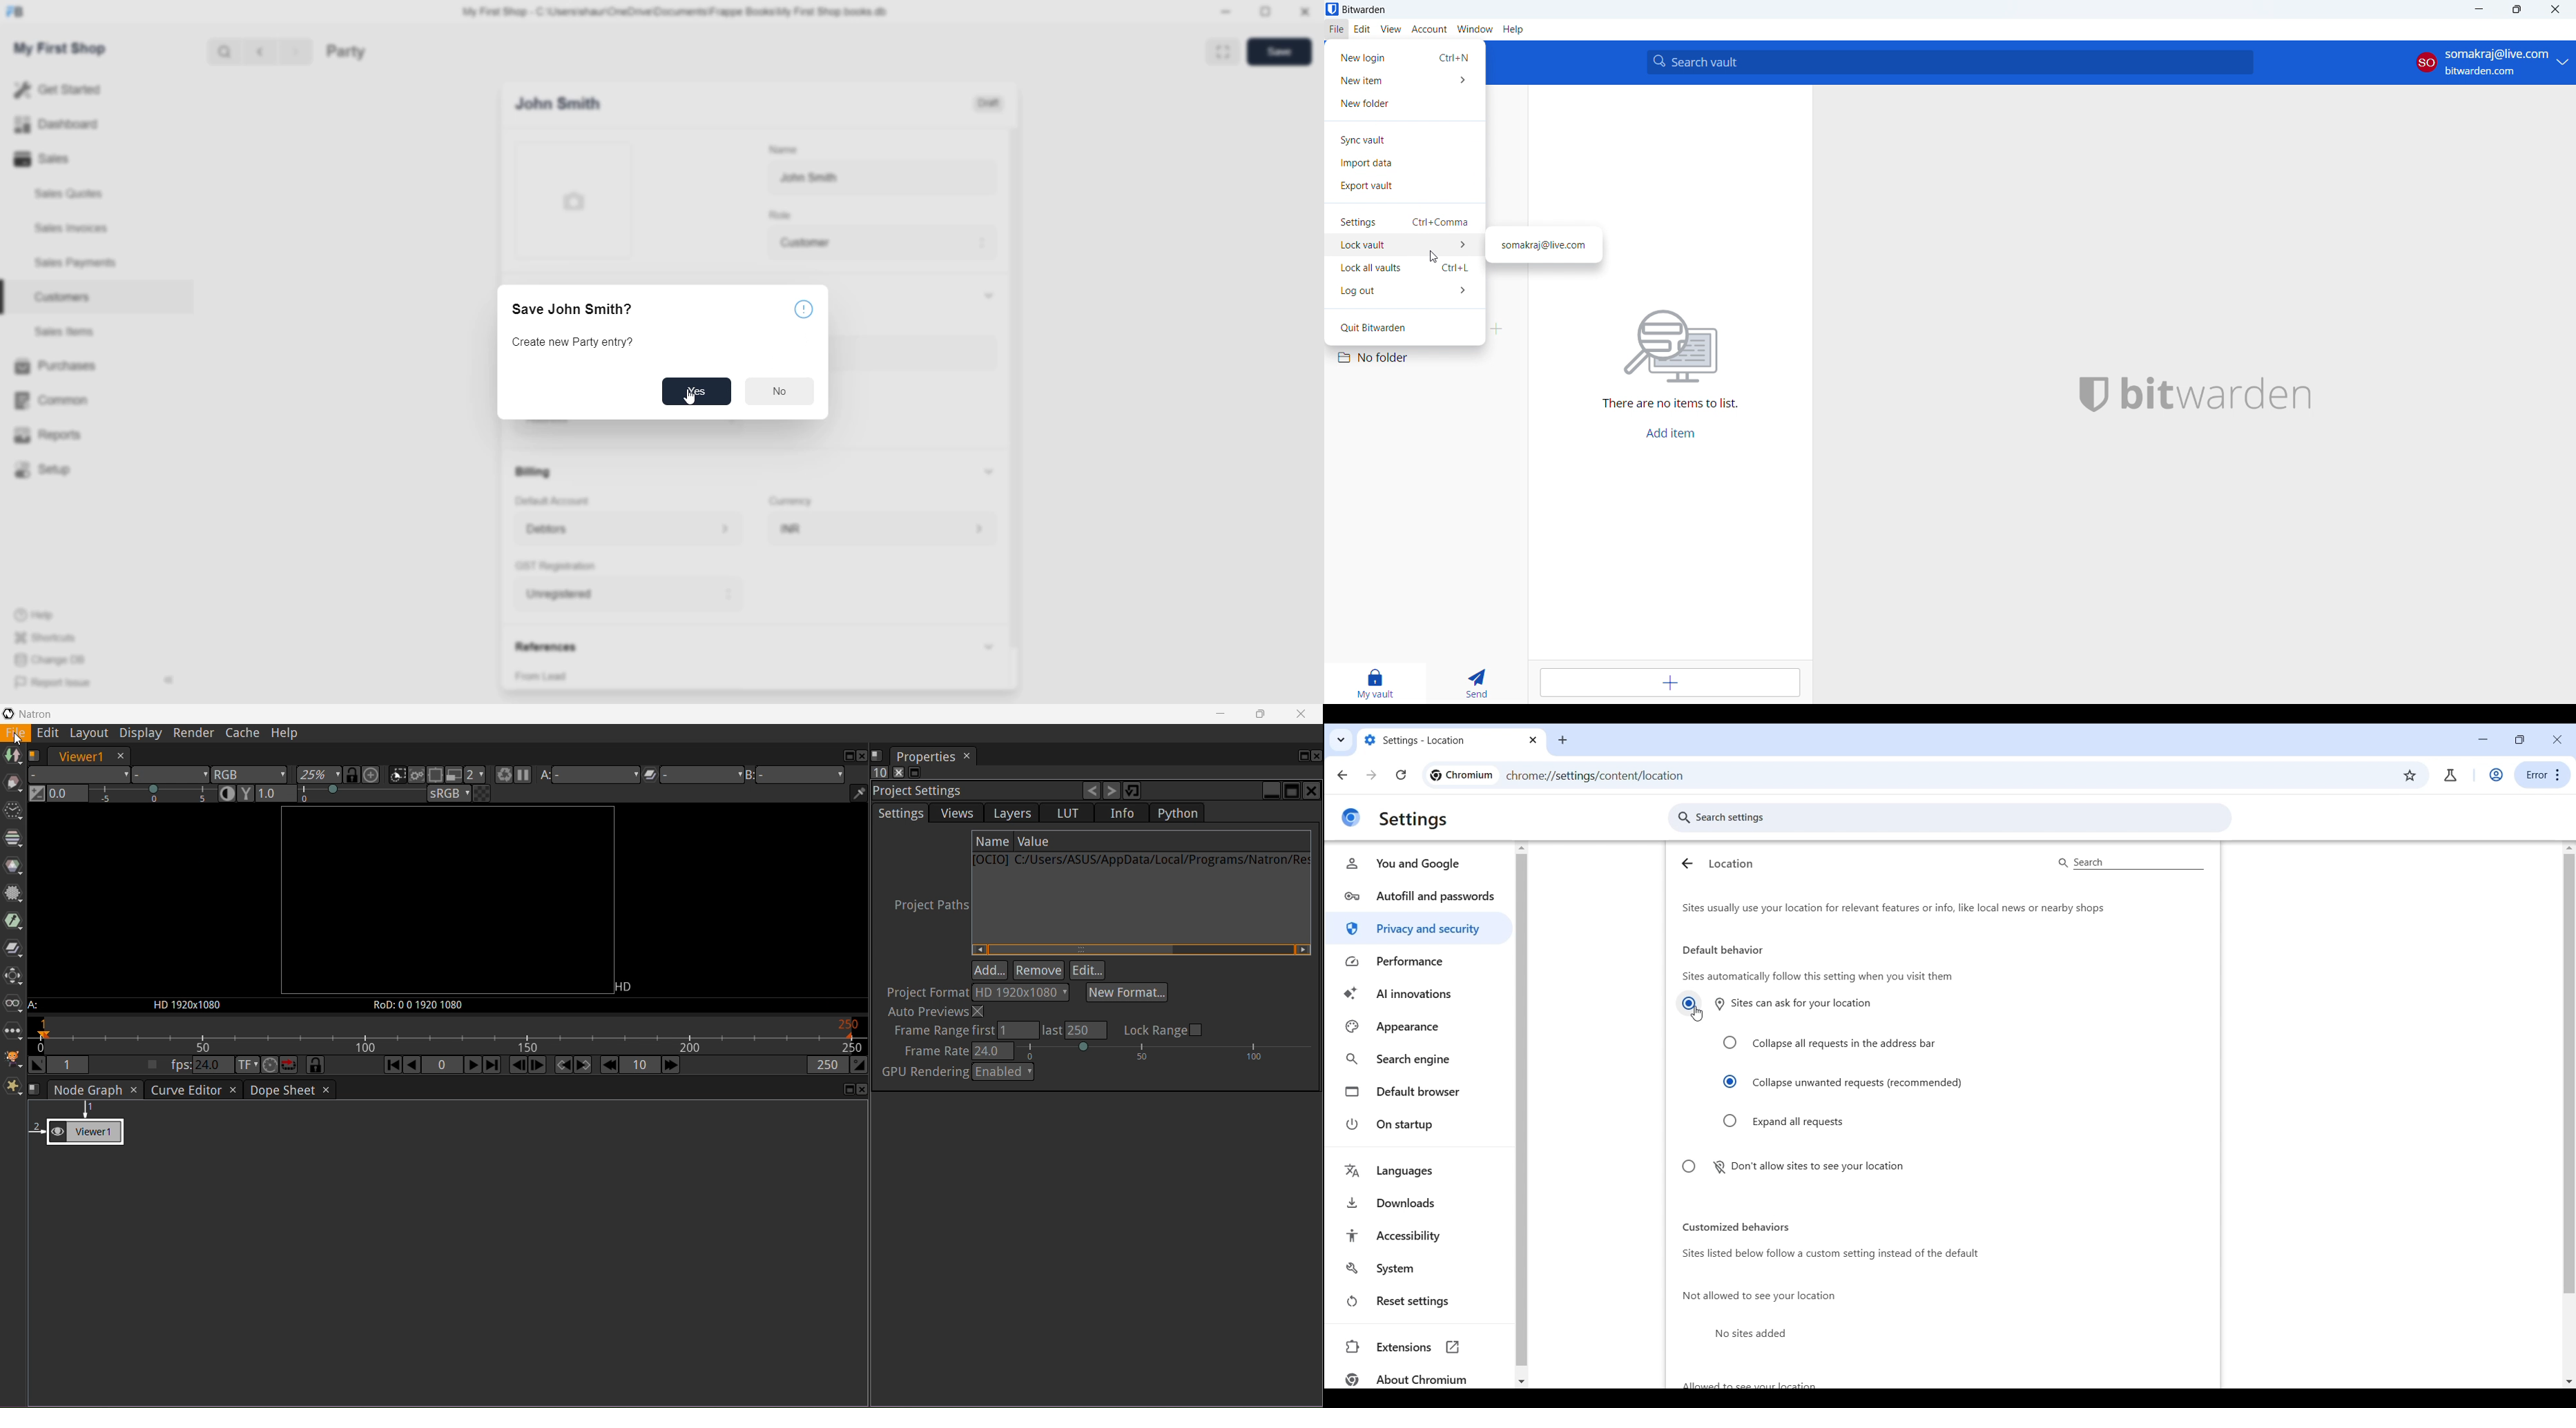 Image resolution: width=2576 pixels, height=1428 pixels. Describe the element at coordinates (19, 14) in the screenshot. I see `frappe book Logo` at that location.